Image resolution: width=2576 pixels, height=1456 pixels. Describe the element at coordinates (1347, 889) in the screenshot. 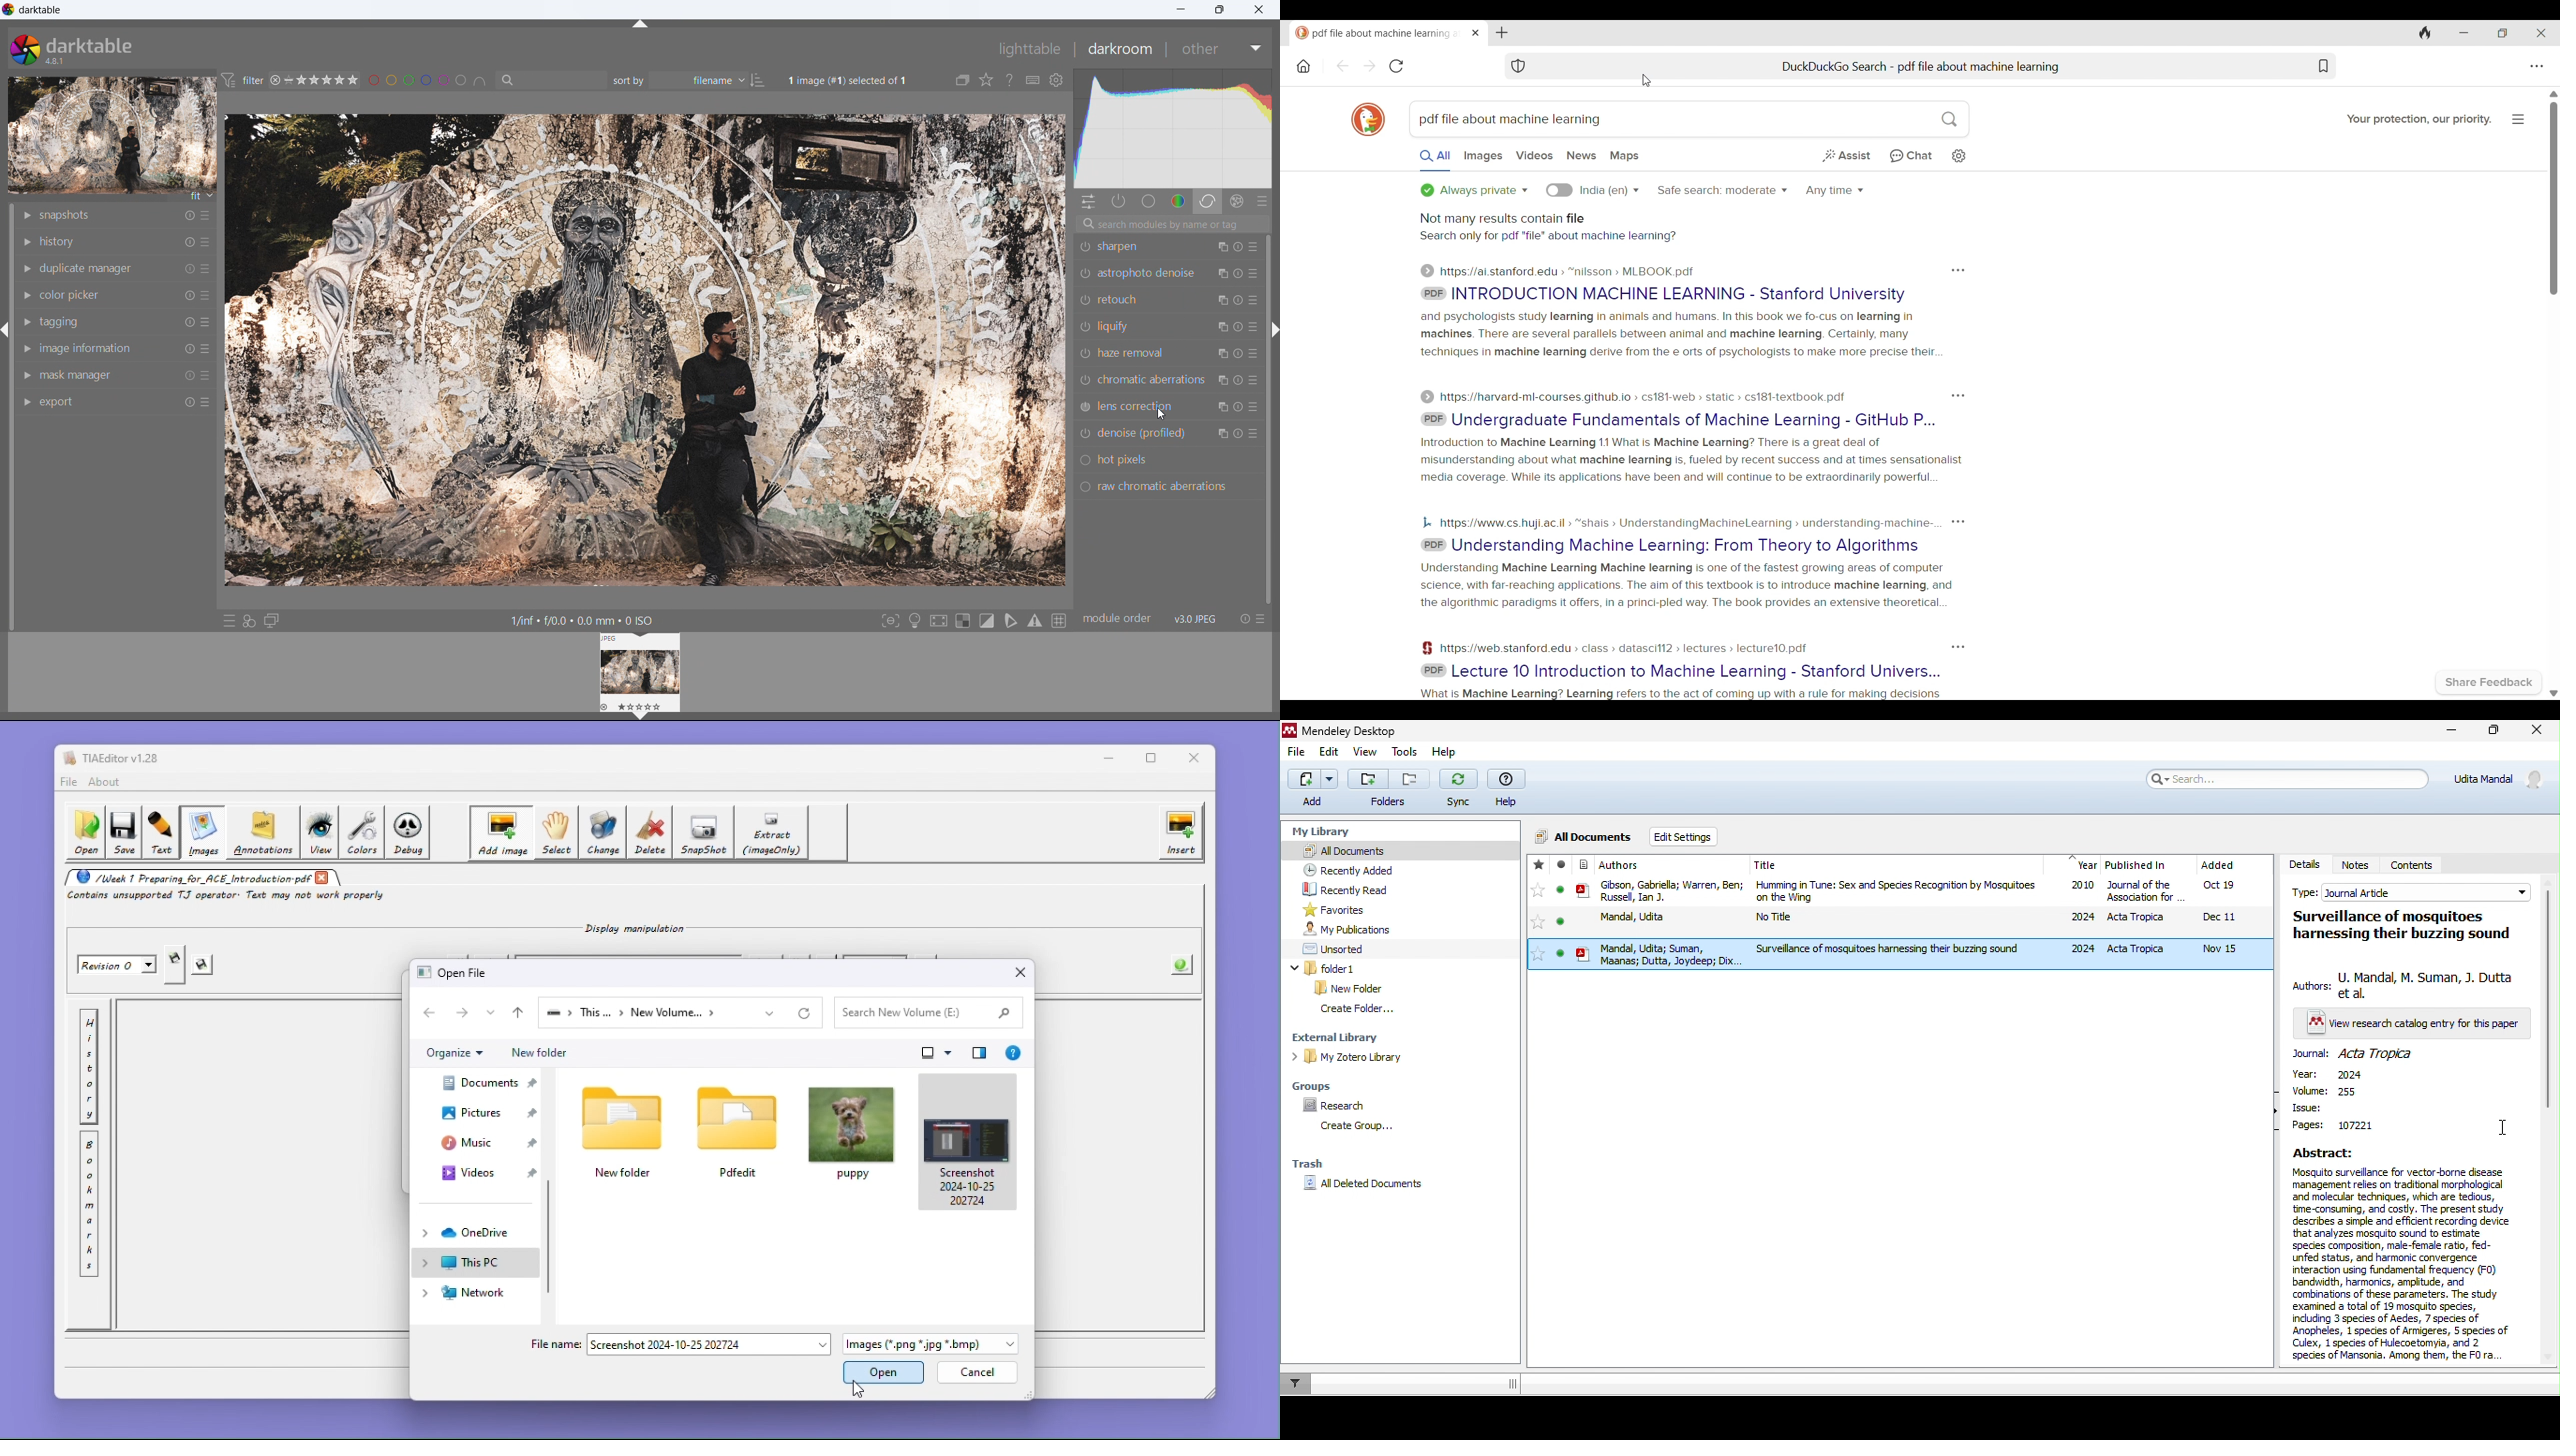

I see `recently read` at that location.